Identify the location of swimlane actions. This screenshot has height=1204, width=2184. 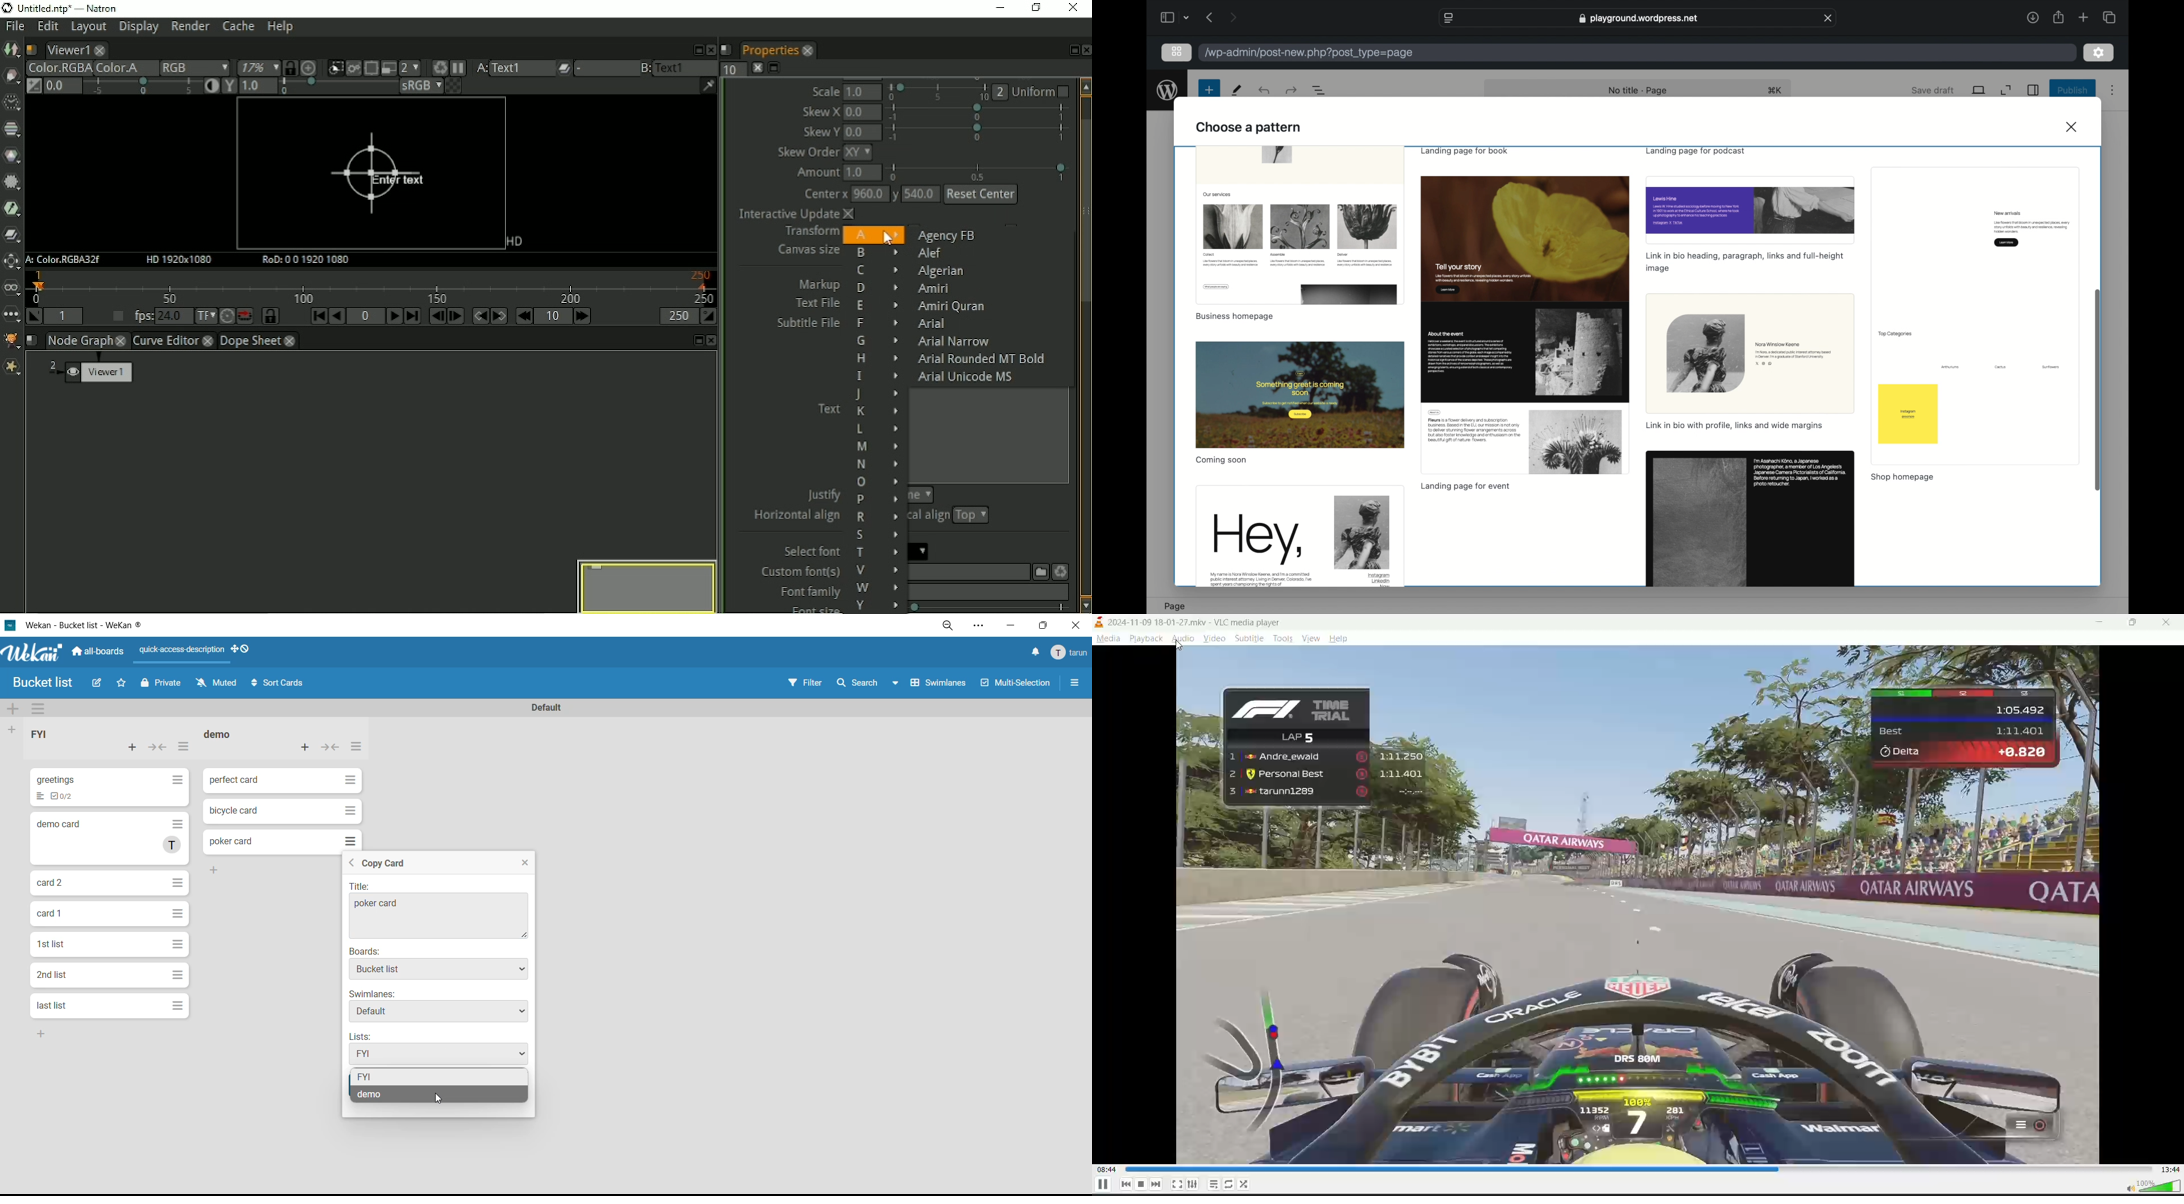
(43, 710).